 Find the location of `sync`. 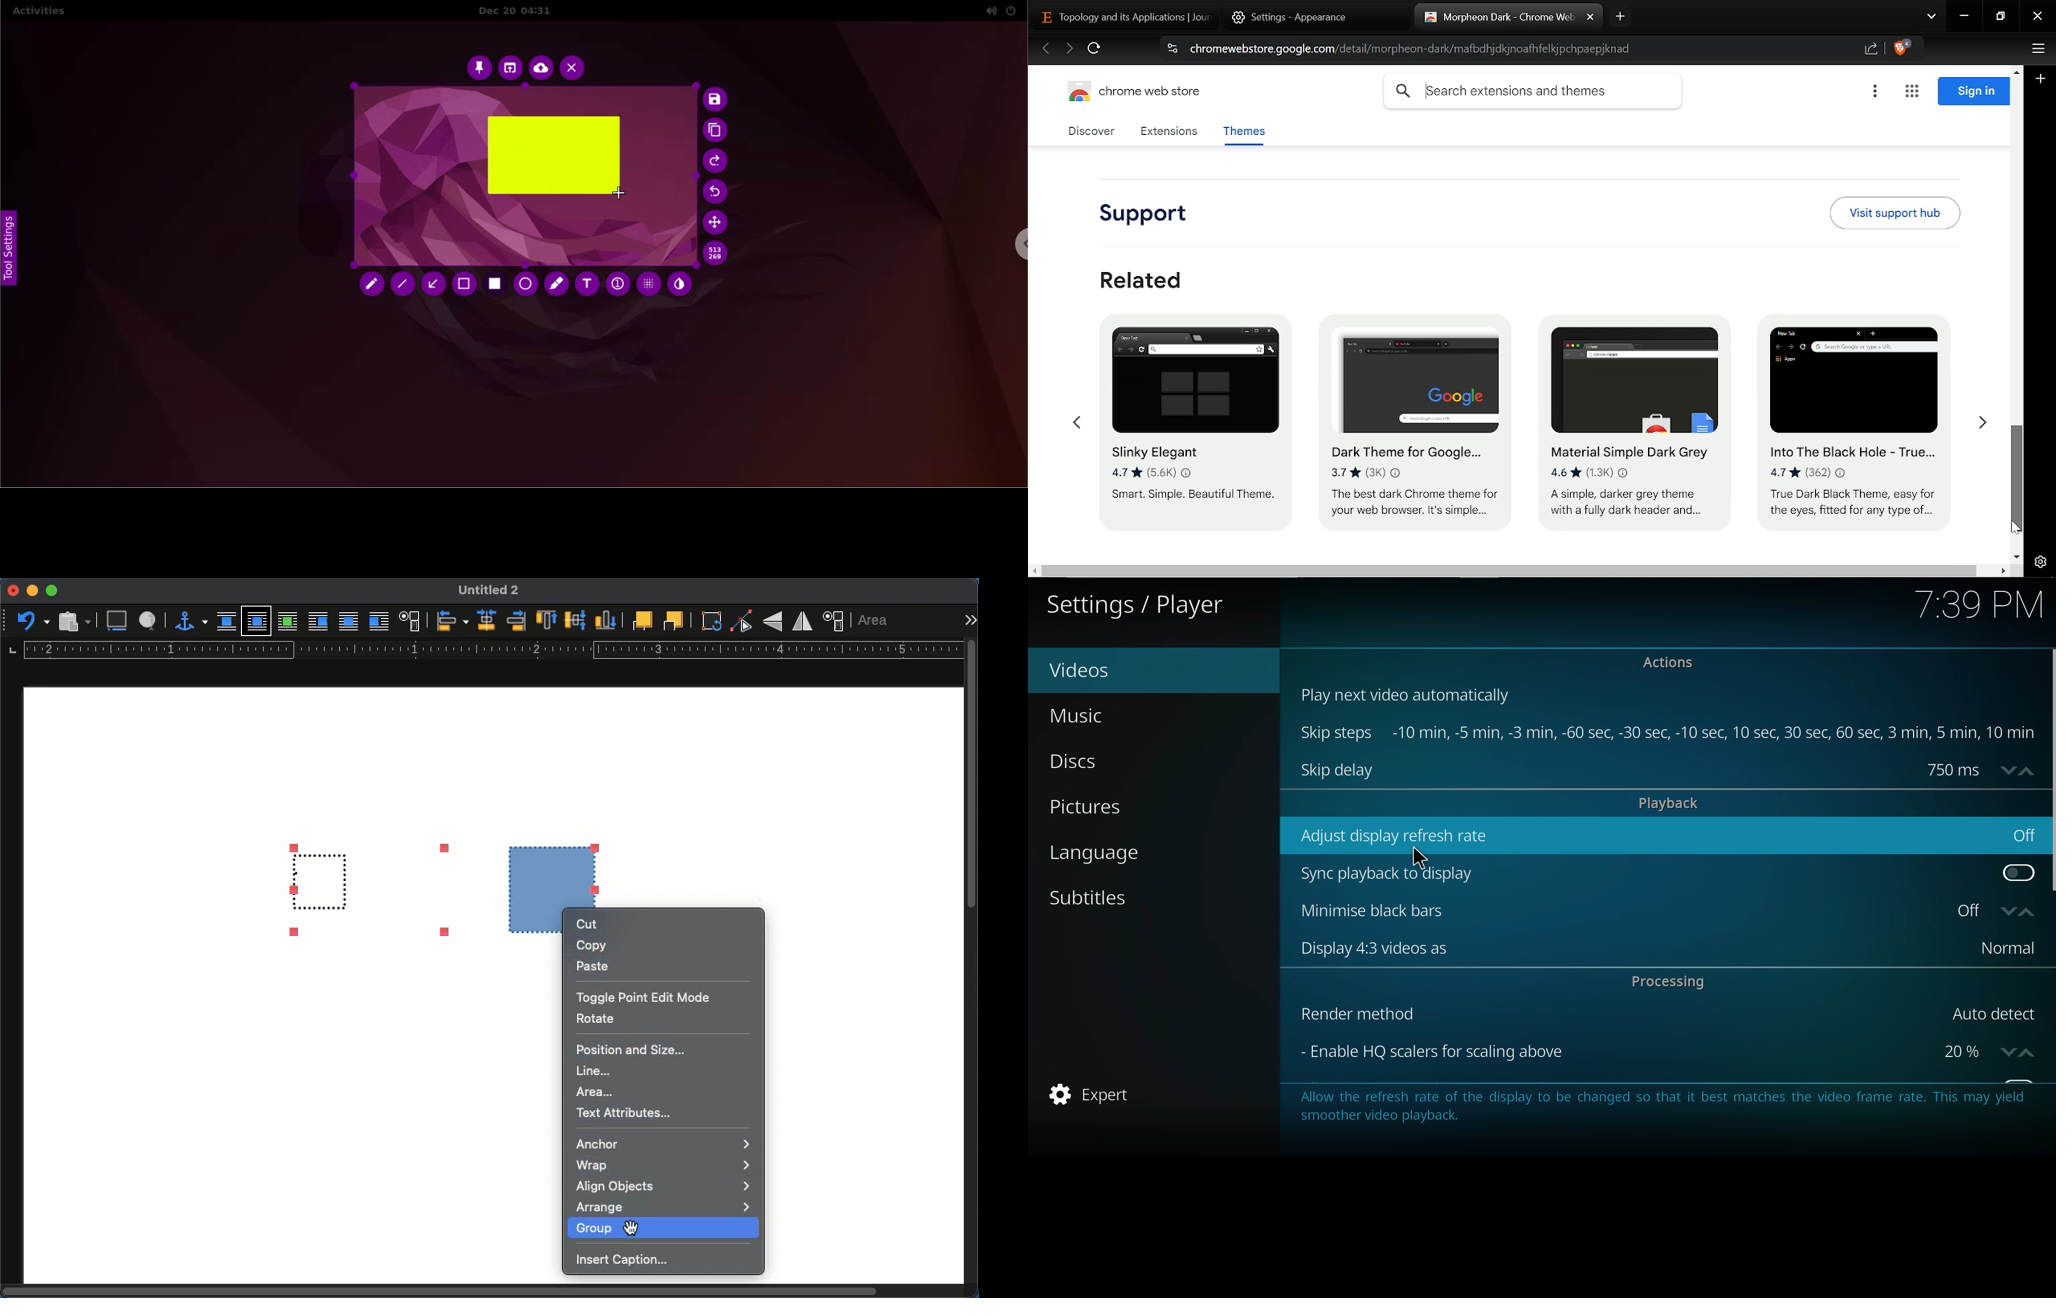

sync is located at coordinates (1388, 872).